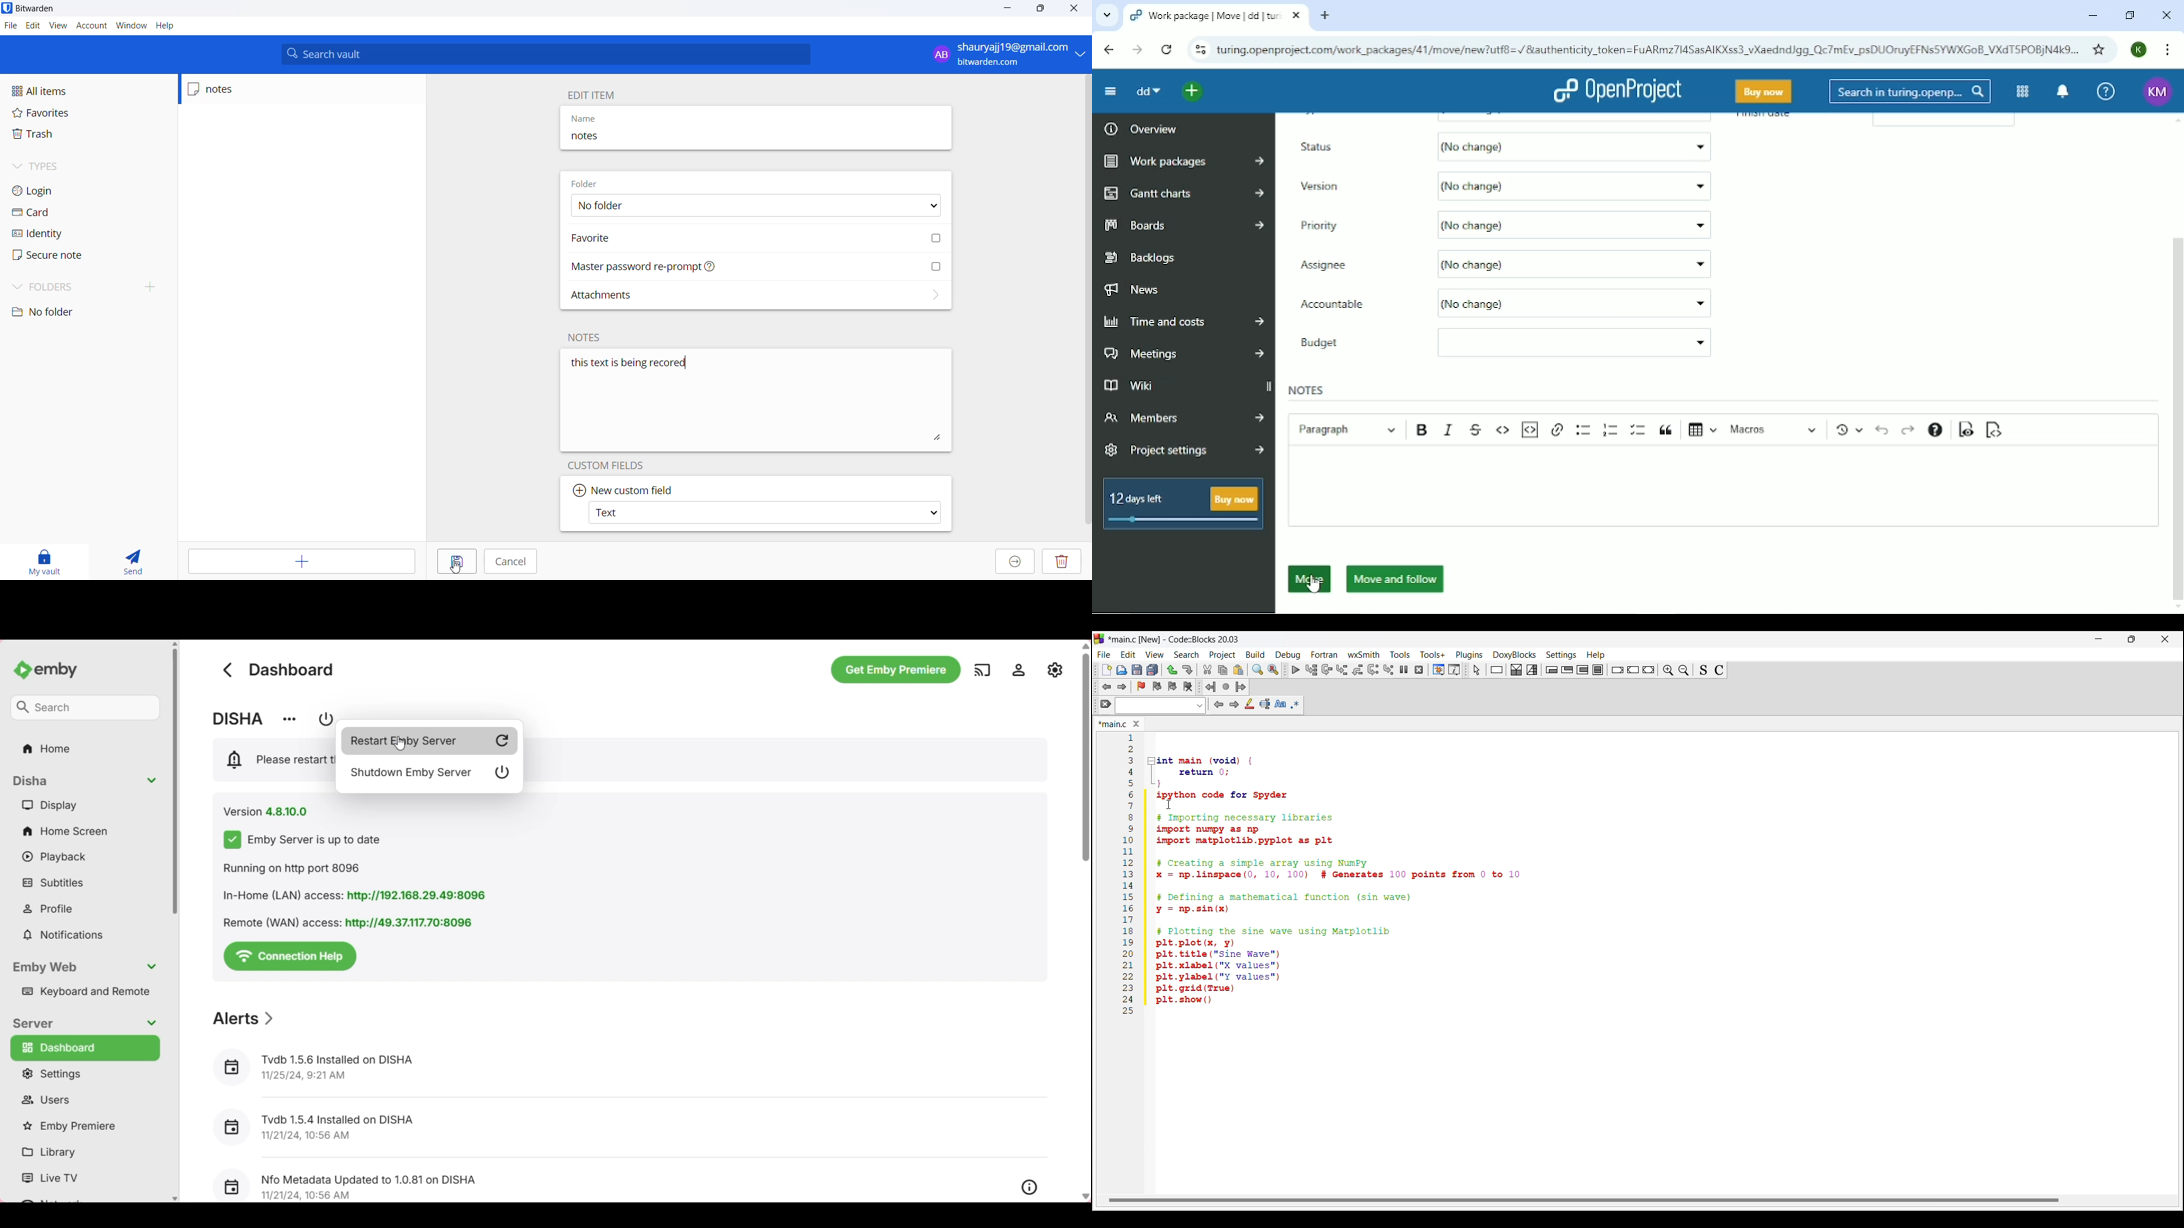 This screenshot has width=2184, height=1232. What do you see at coordinates (1137, 670) in the screenshot?
I see `Save` at bounding box center [1137, 670].